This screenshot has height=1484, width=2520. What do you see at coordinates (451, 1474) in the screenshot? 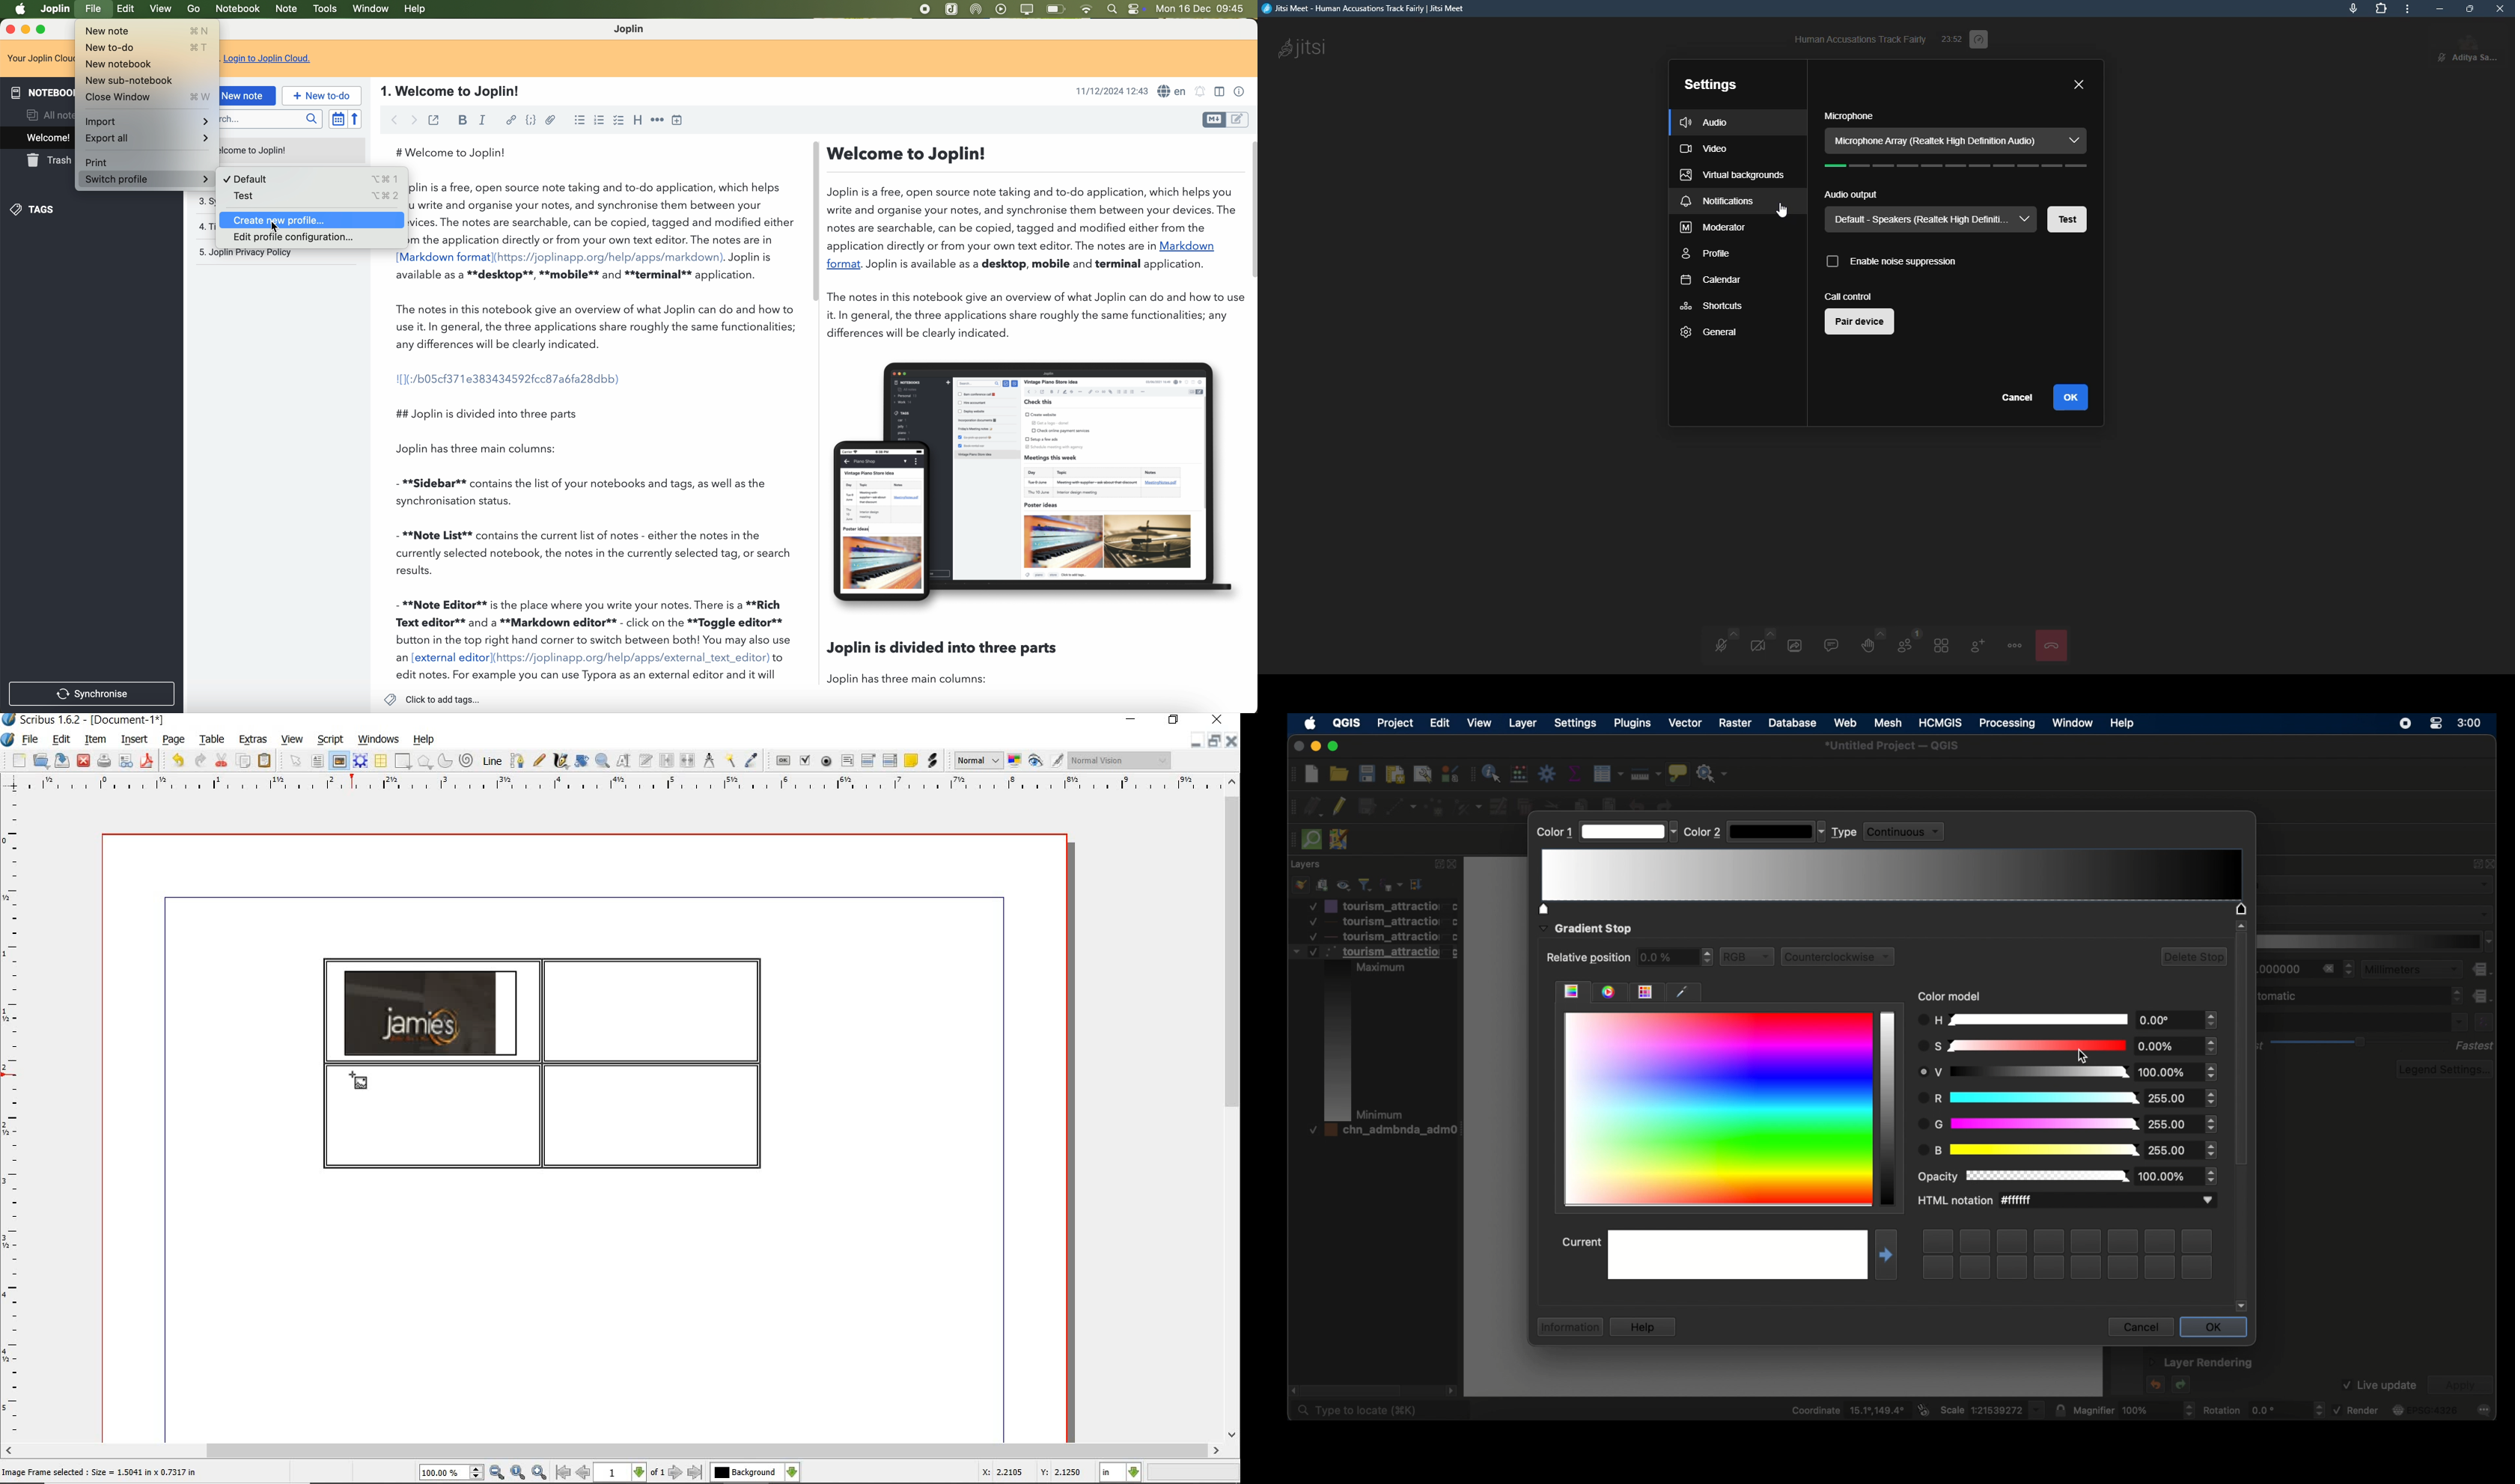
I see `select current zoom level` at bounding box center [451, 1474].